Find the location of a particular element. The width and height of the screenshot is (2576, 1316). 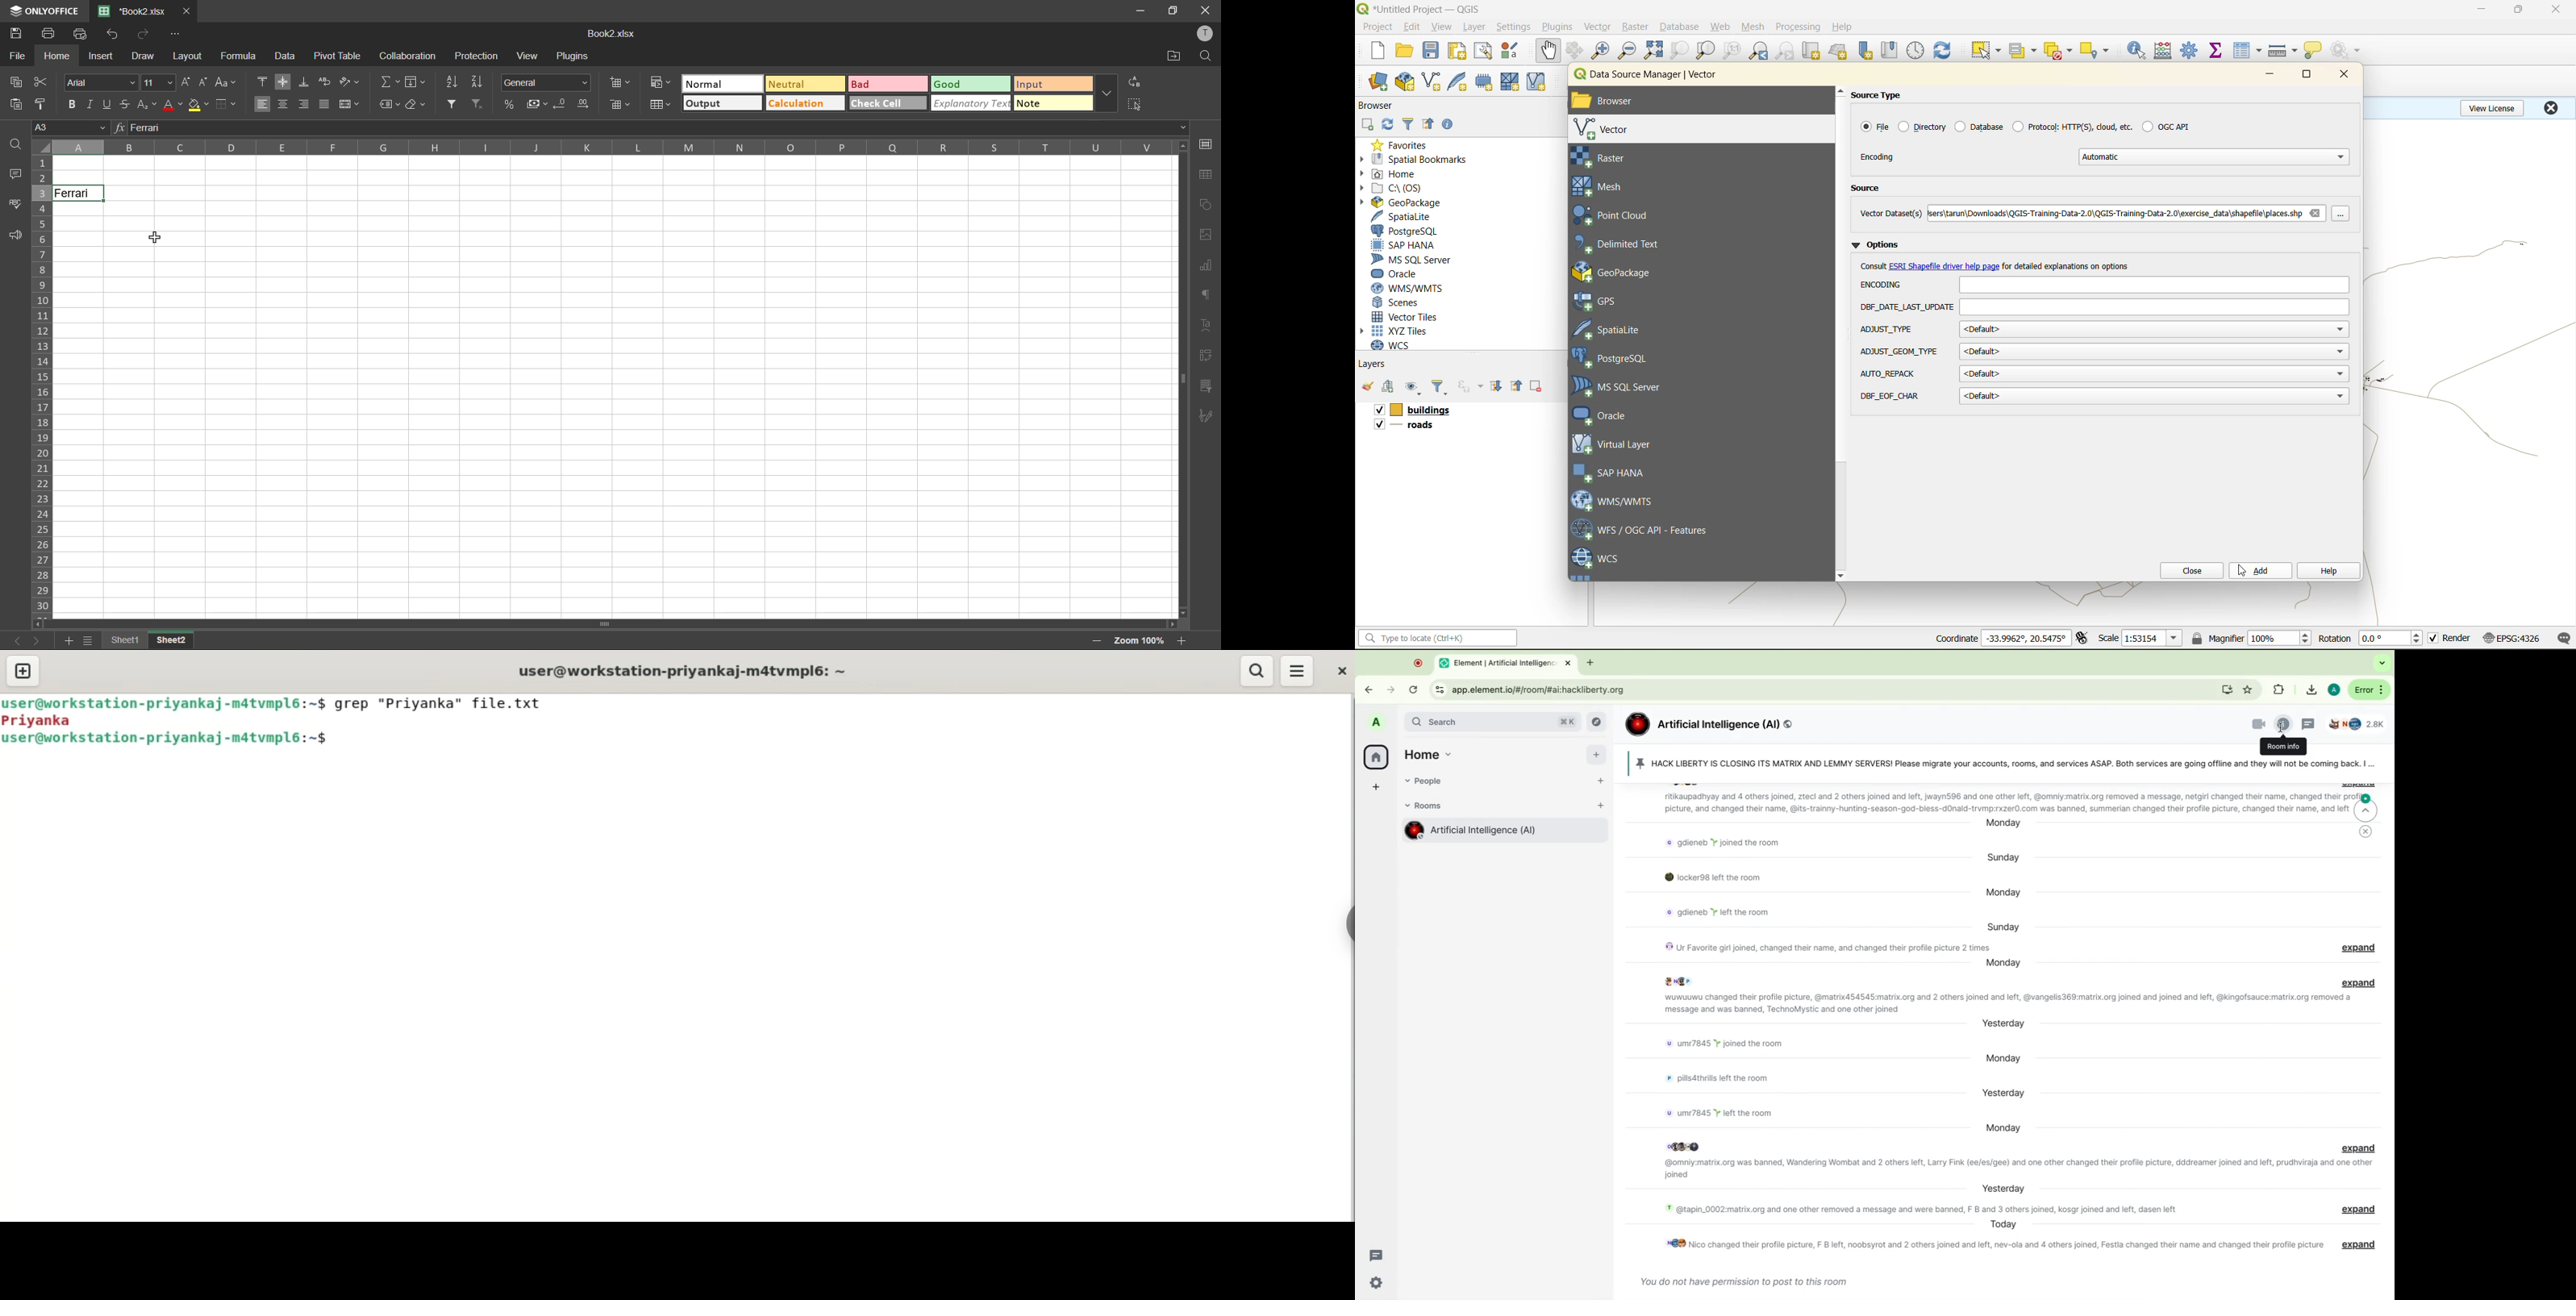

vector dataset is located at coordinates (2114, 212).